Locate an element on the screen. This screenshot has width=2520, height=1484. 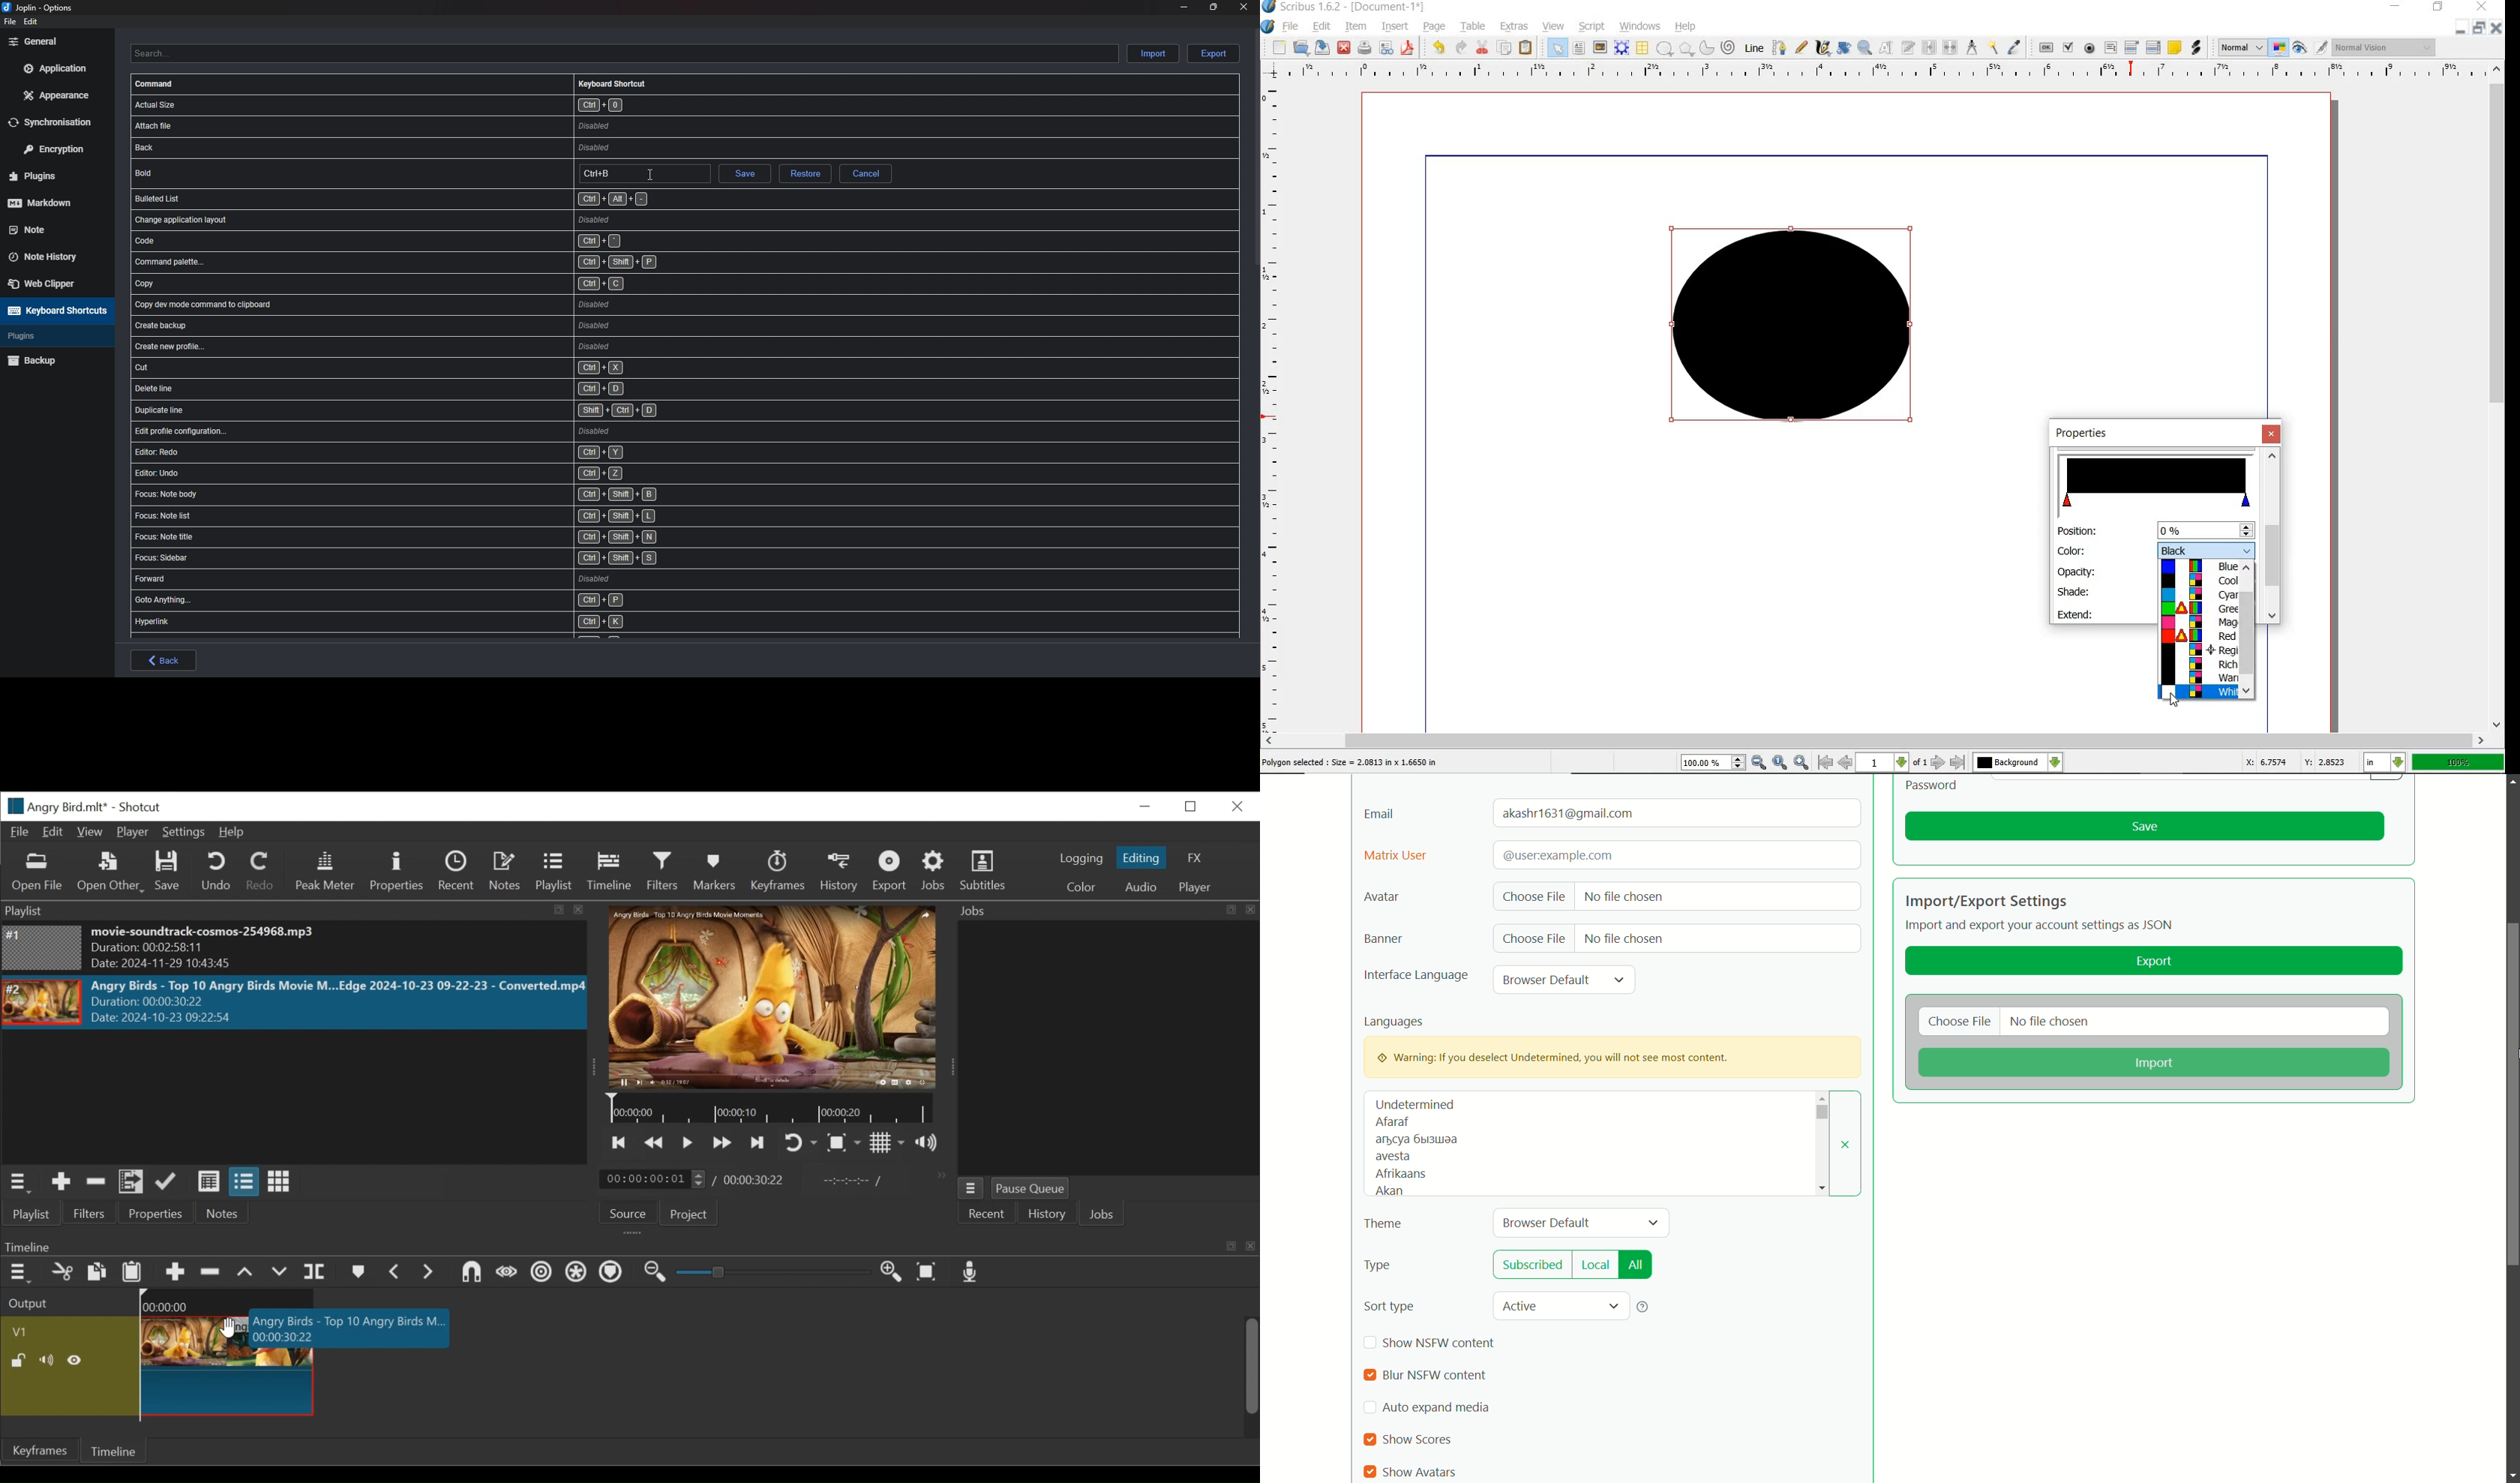
EXTRAS is located at coordinates (1514, 27).